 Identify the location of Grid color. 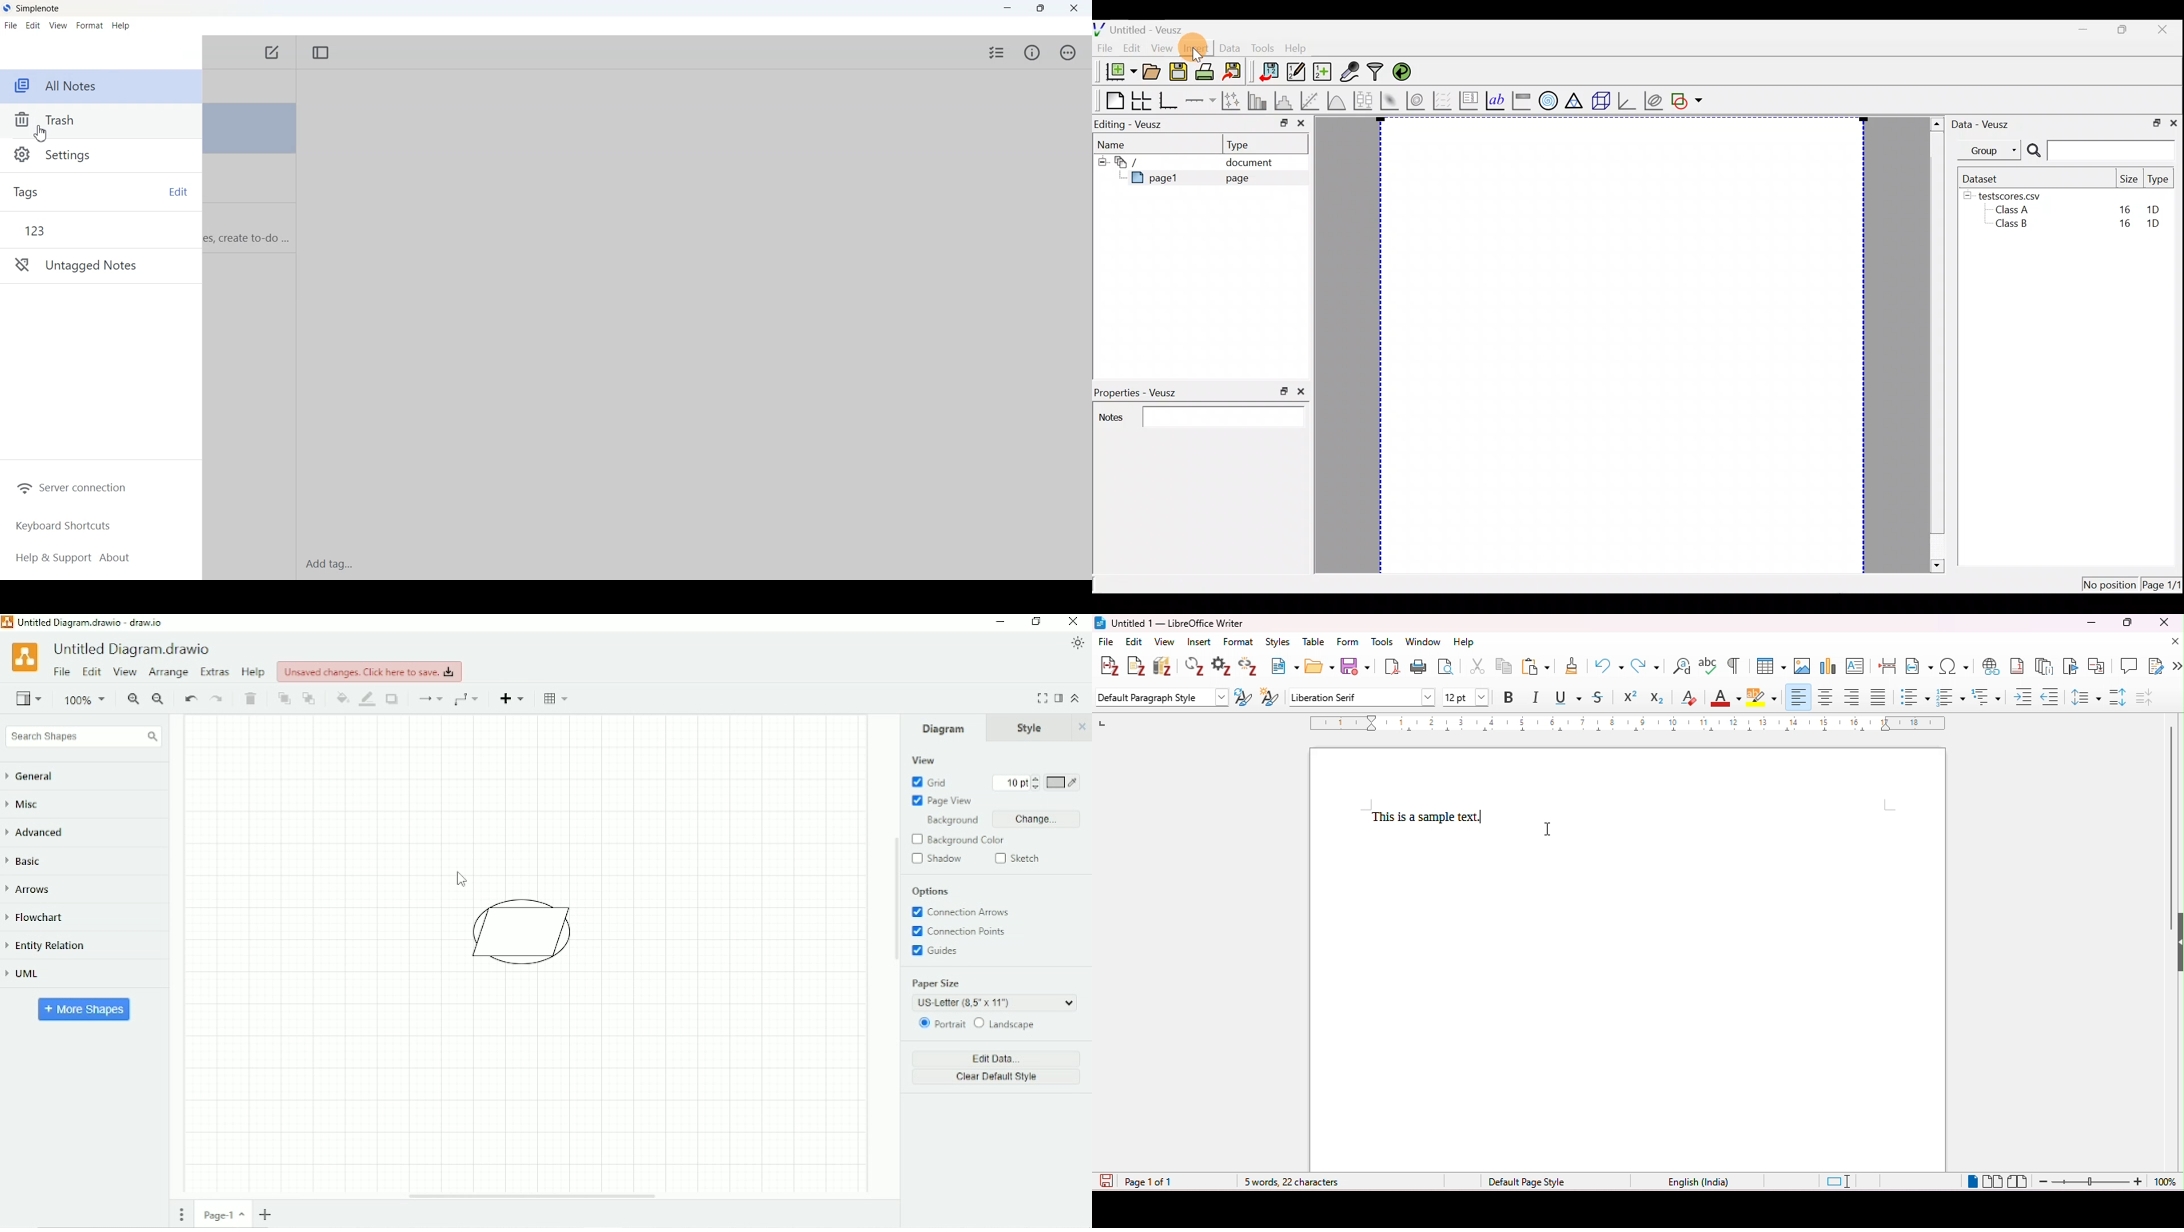
(1063, 783).